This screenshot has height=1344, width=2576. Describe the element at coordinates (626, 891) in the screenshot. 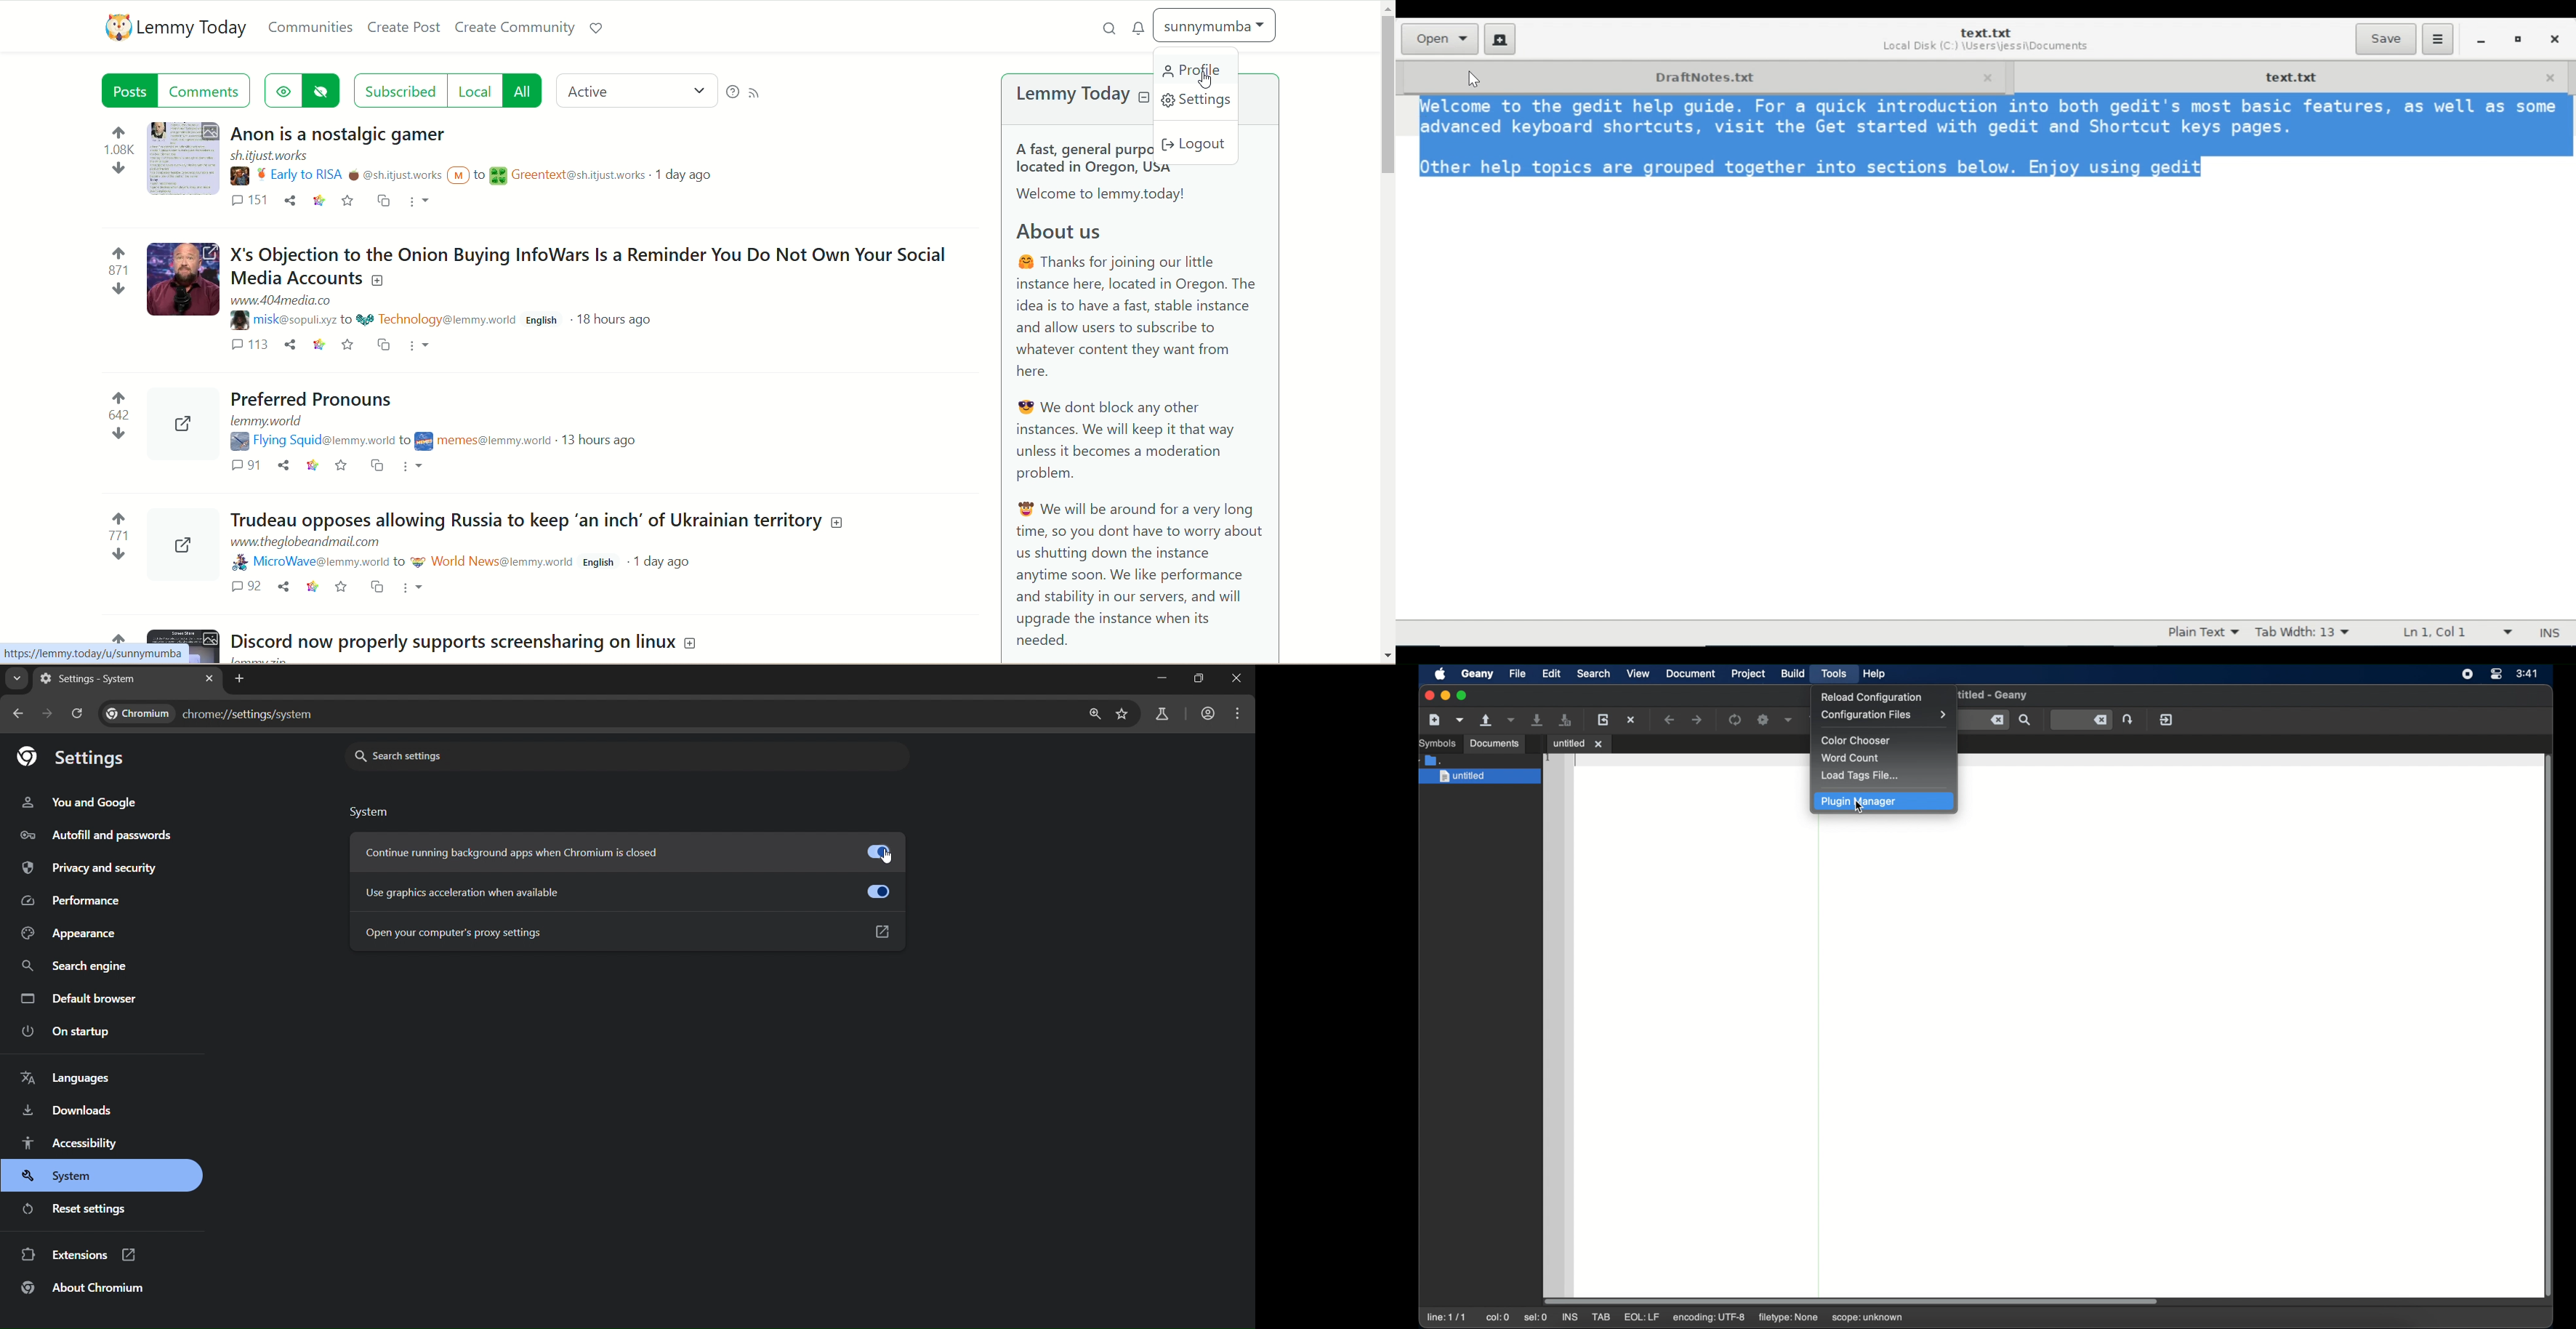

I see `use acceleration when available` at that location.